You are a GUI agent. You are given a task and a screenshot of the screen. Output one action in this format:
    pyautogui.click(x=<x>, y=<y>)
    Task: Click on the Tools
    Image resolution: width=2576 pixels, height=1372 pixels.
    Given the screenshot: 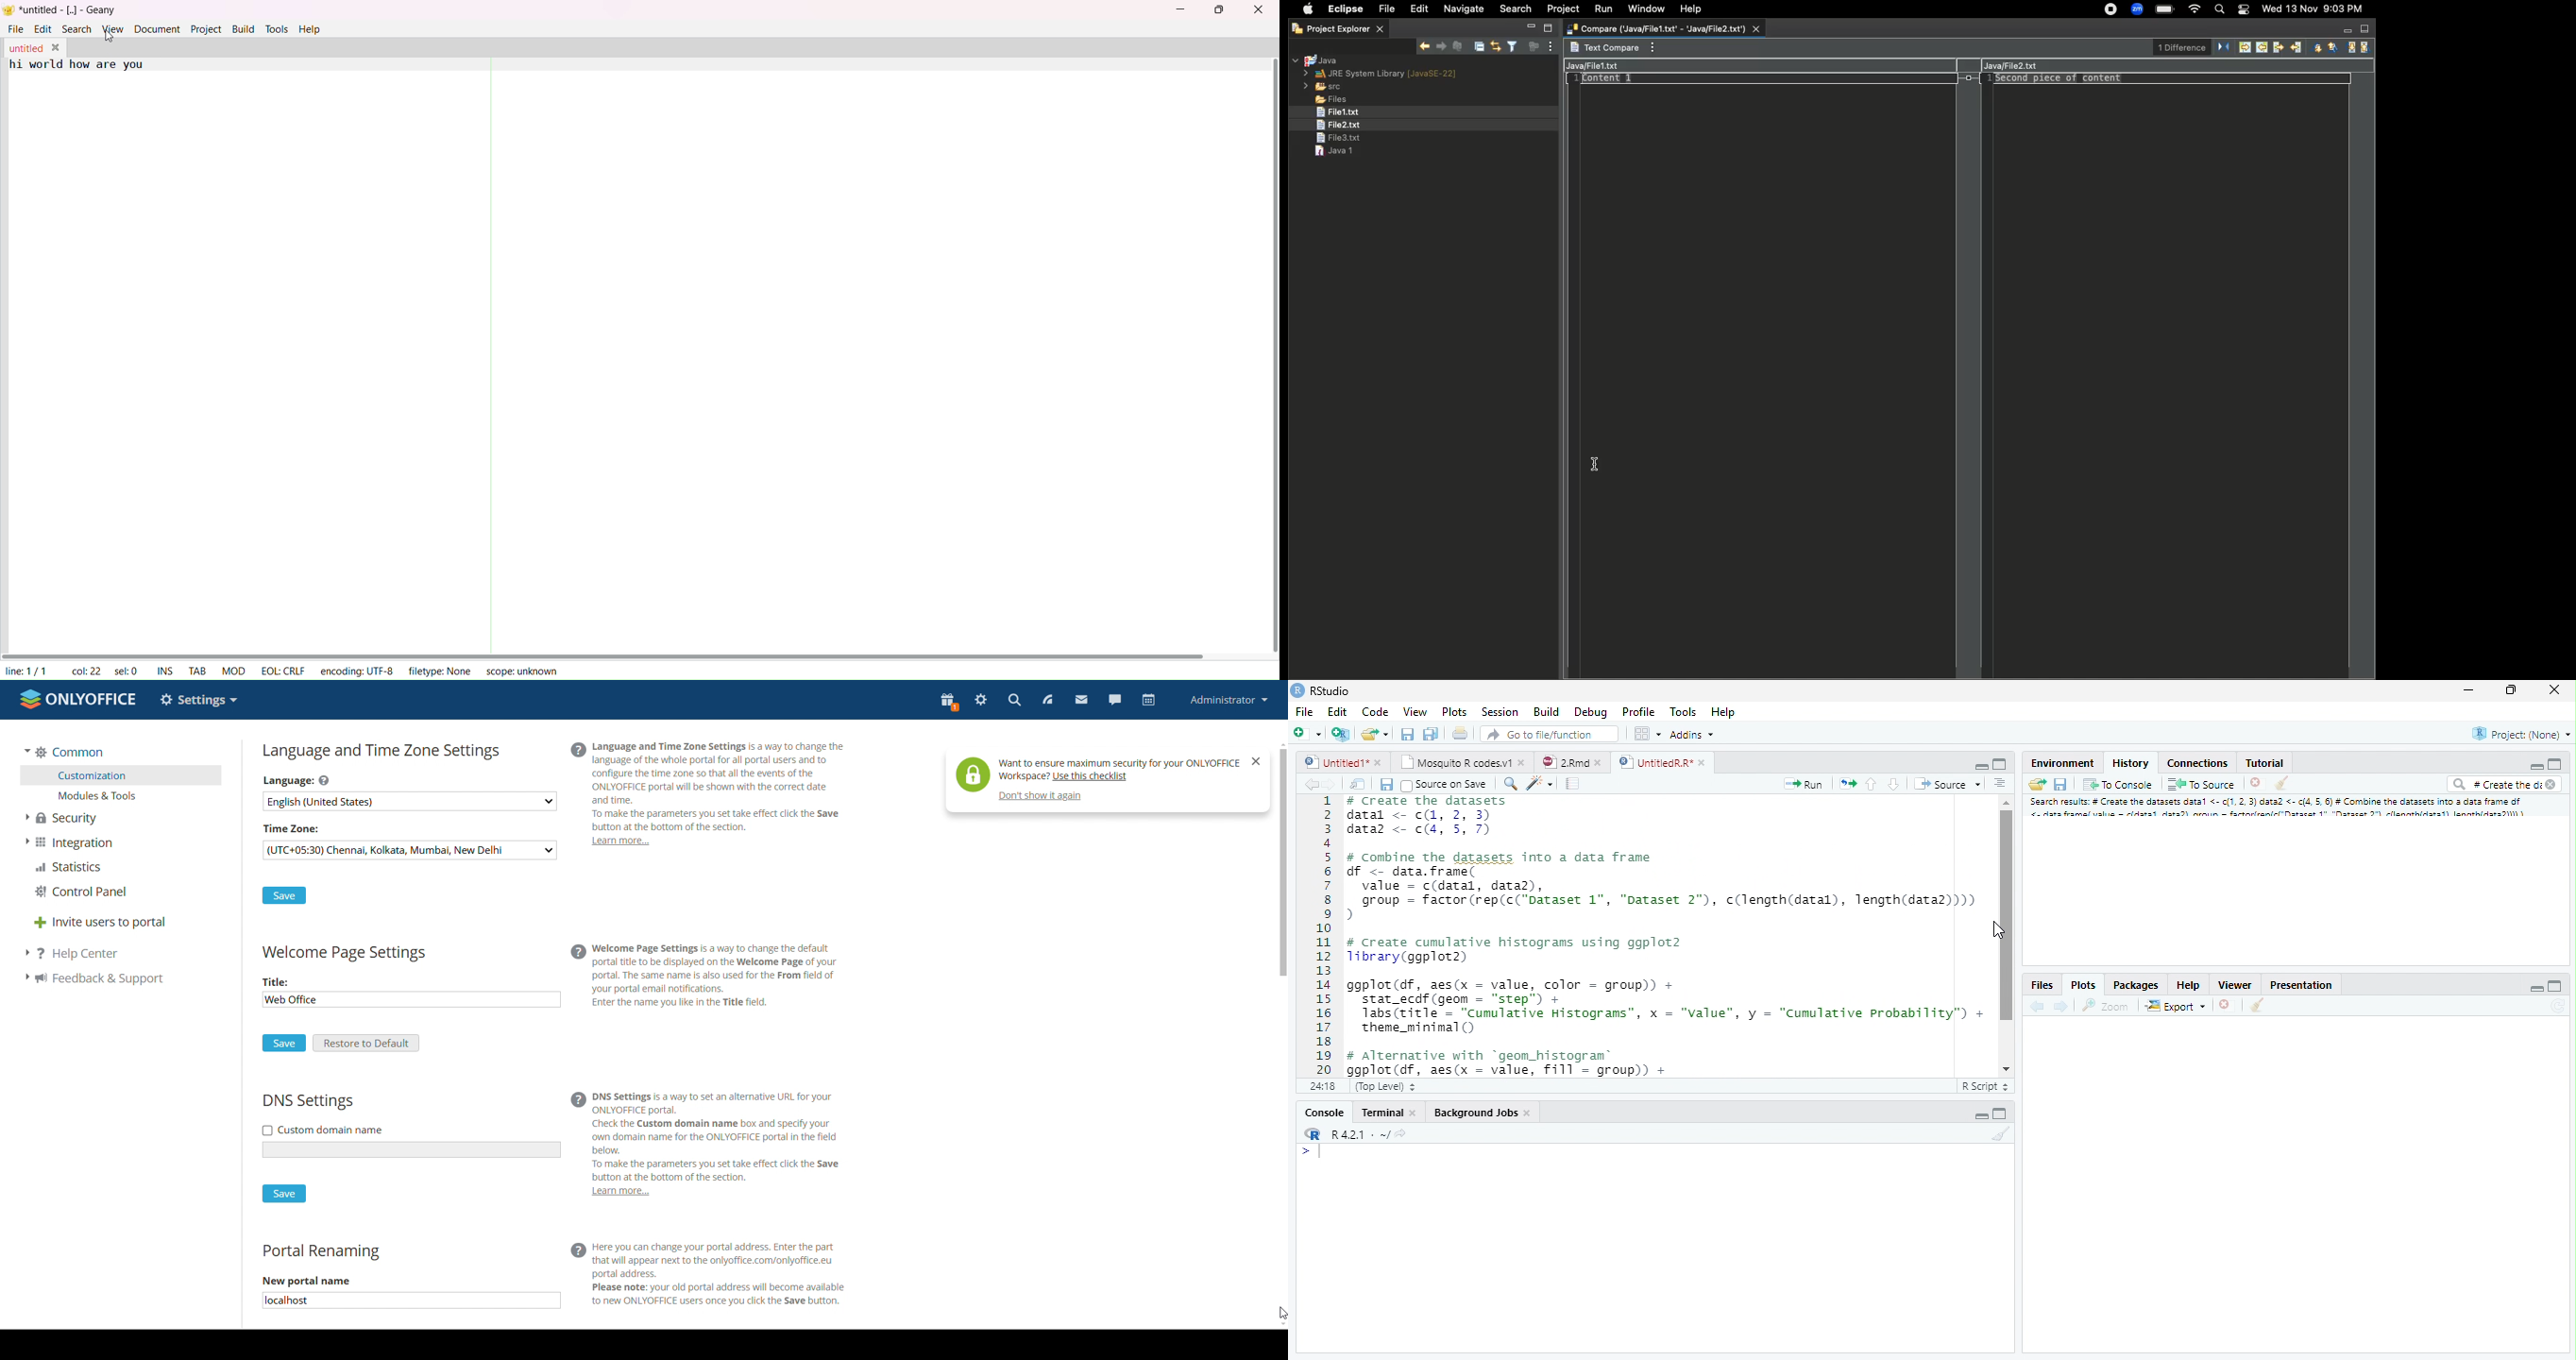 What is the action you would take?
    pyautogui.click(x=1685, y=713)
    